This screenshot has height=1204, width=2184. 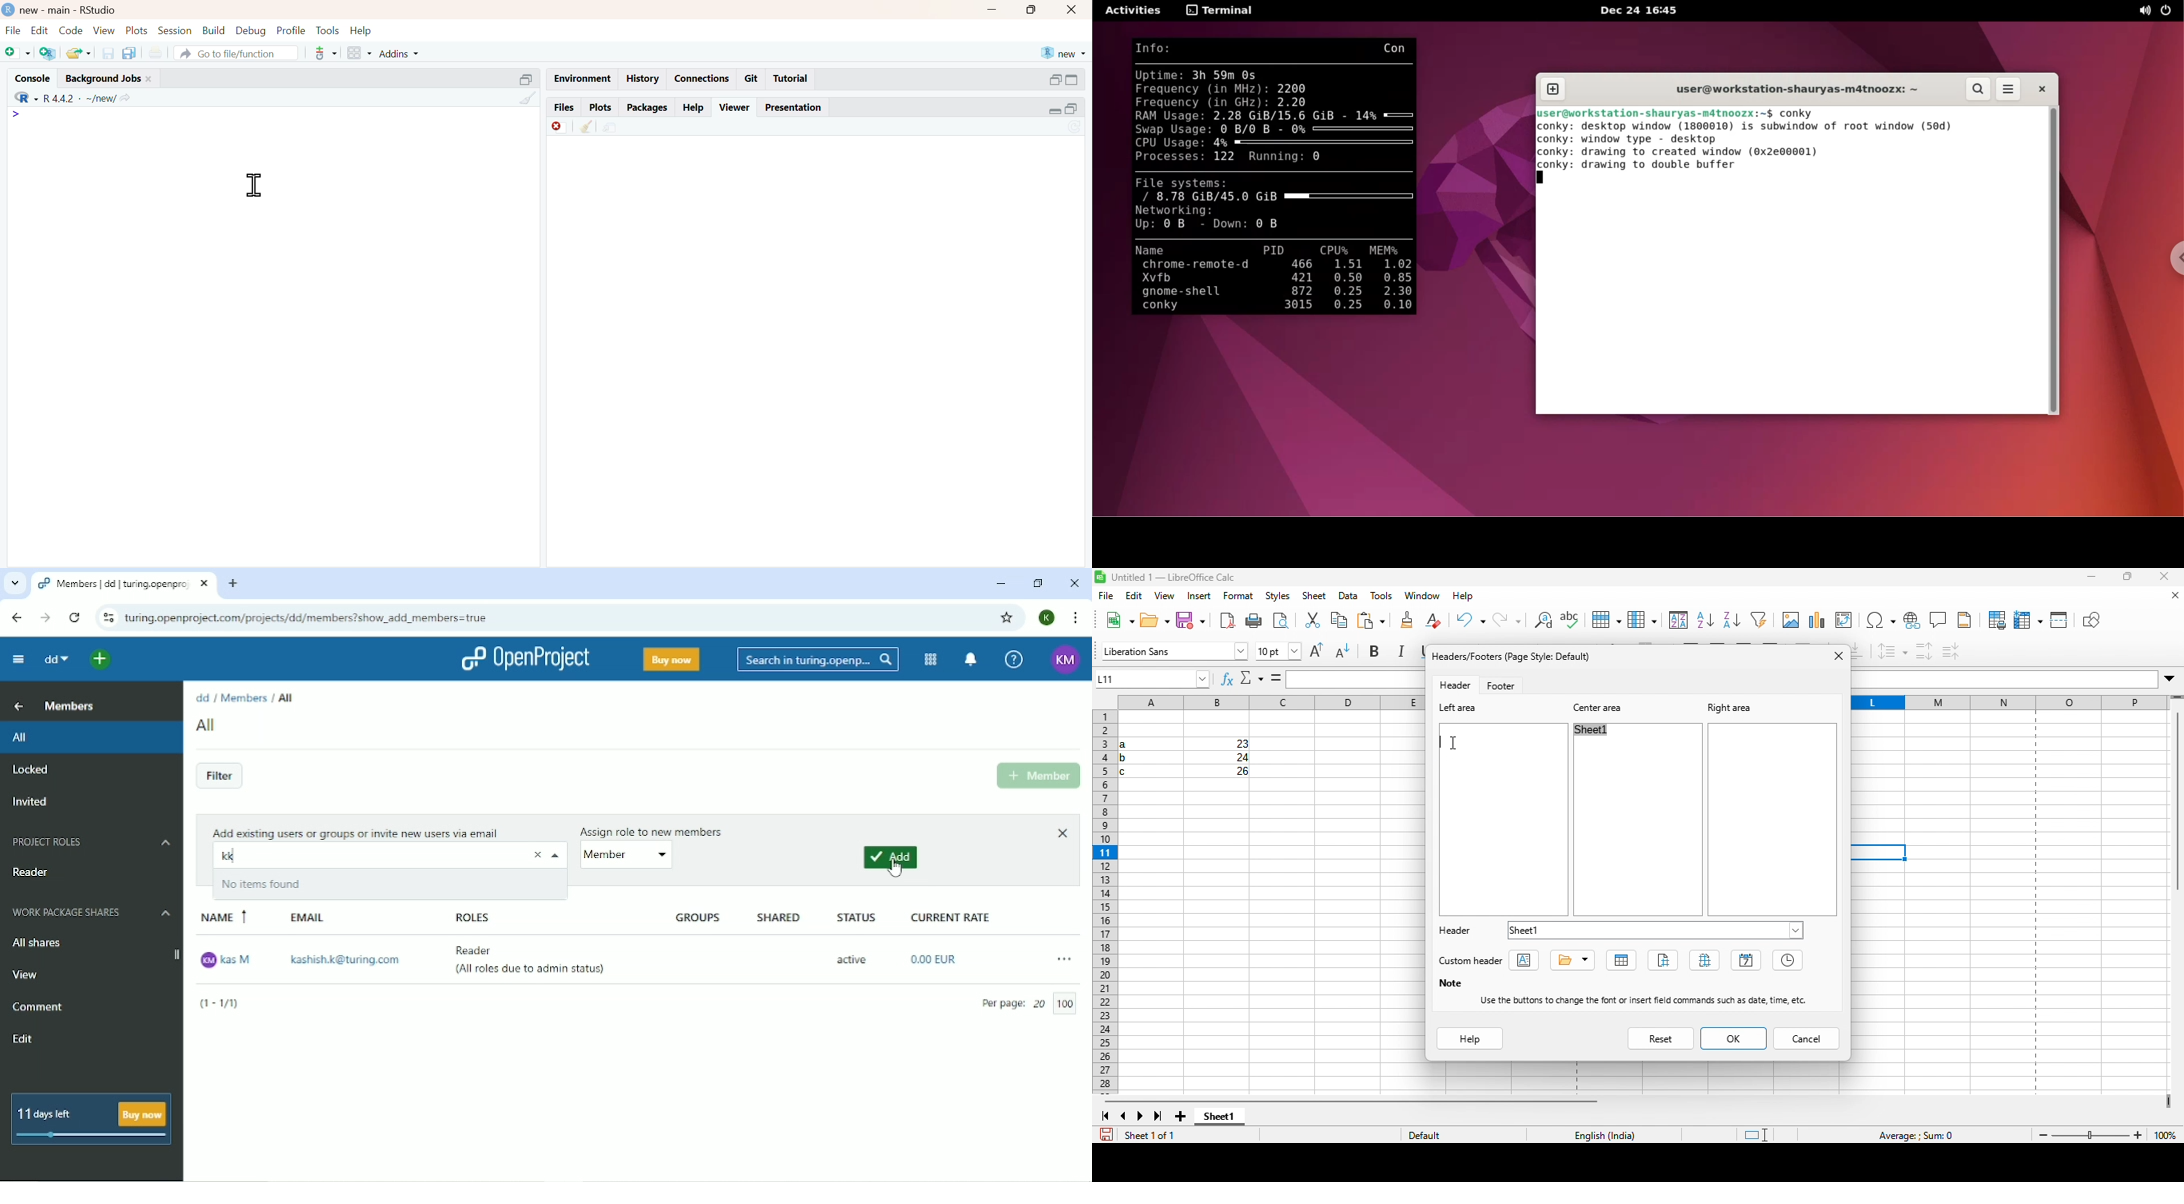 What do you see at coordinates (1031, 11) in the screenshot?
I see `maximise` at bounding box center [1031, 11].